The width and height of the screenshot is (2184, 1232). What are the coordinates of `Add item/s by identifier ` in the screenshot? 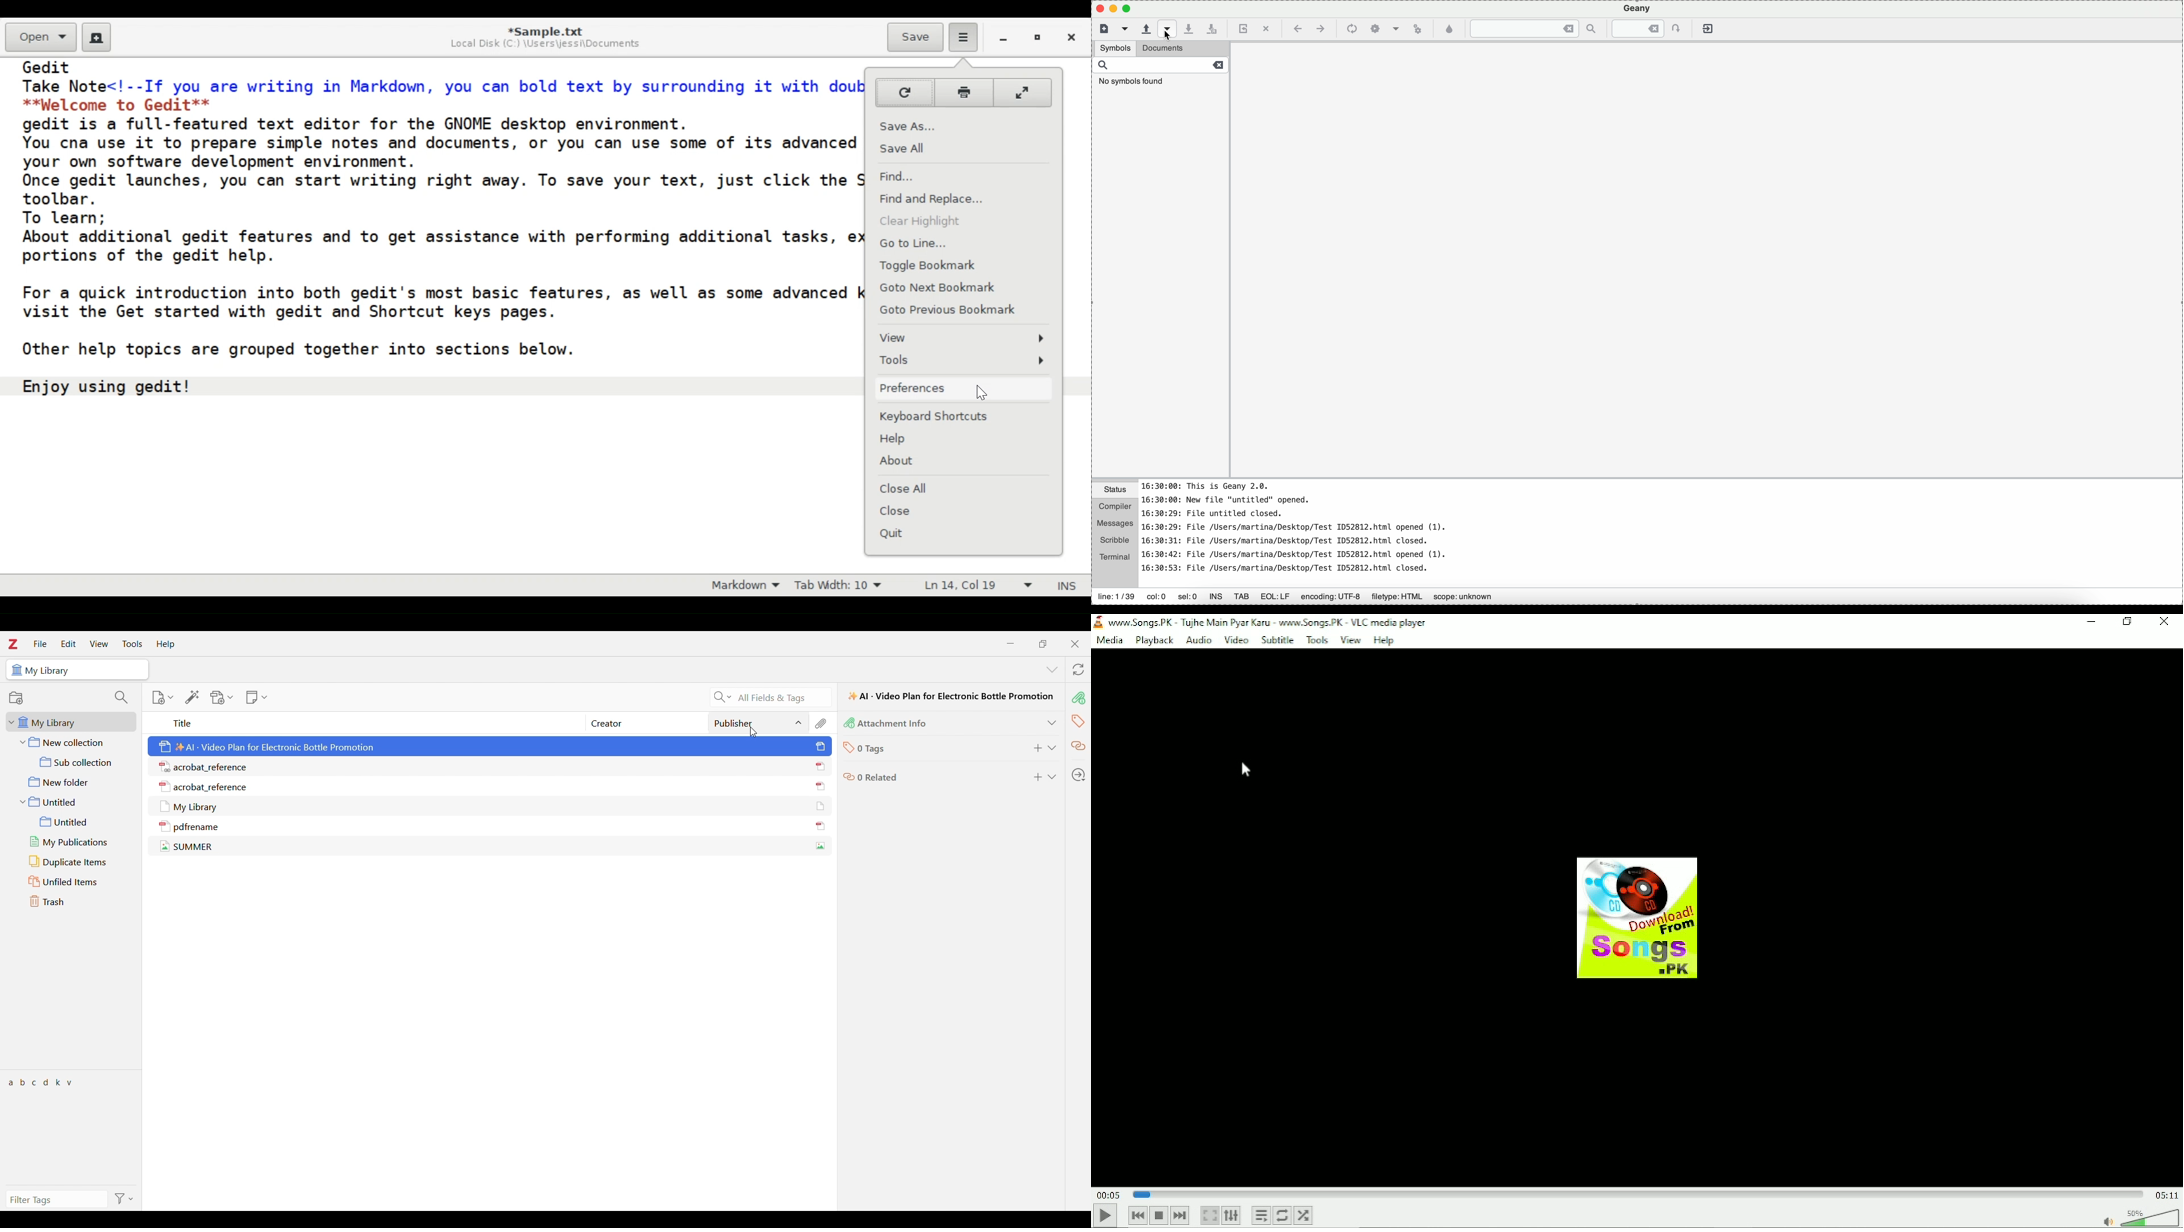 It's located at (192, 697).